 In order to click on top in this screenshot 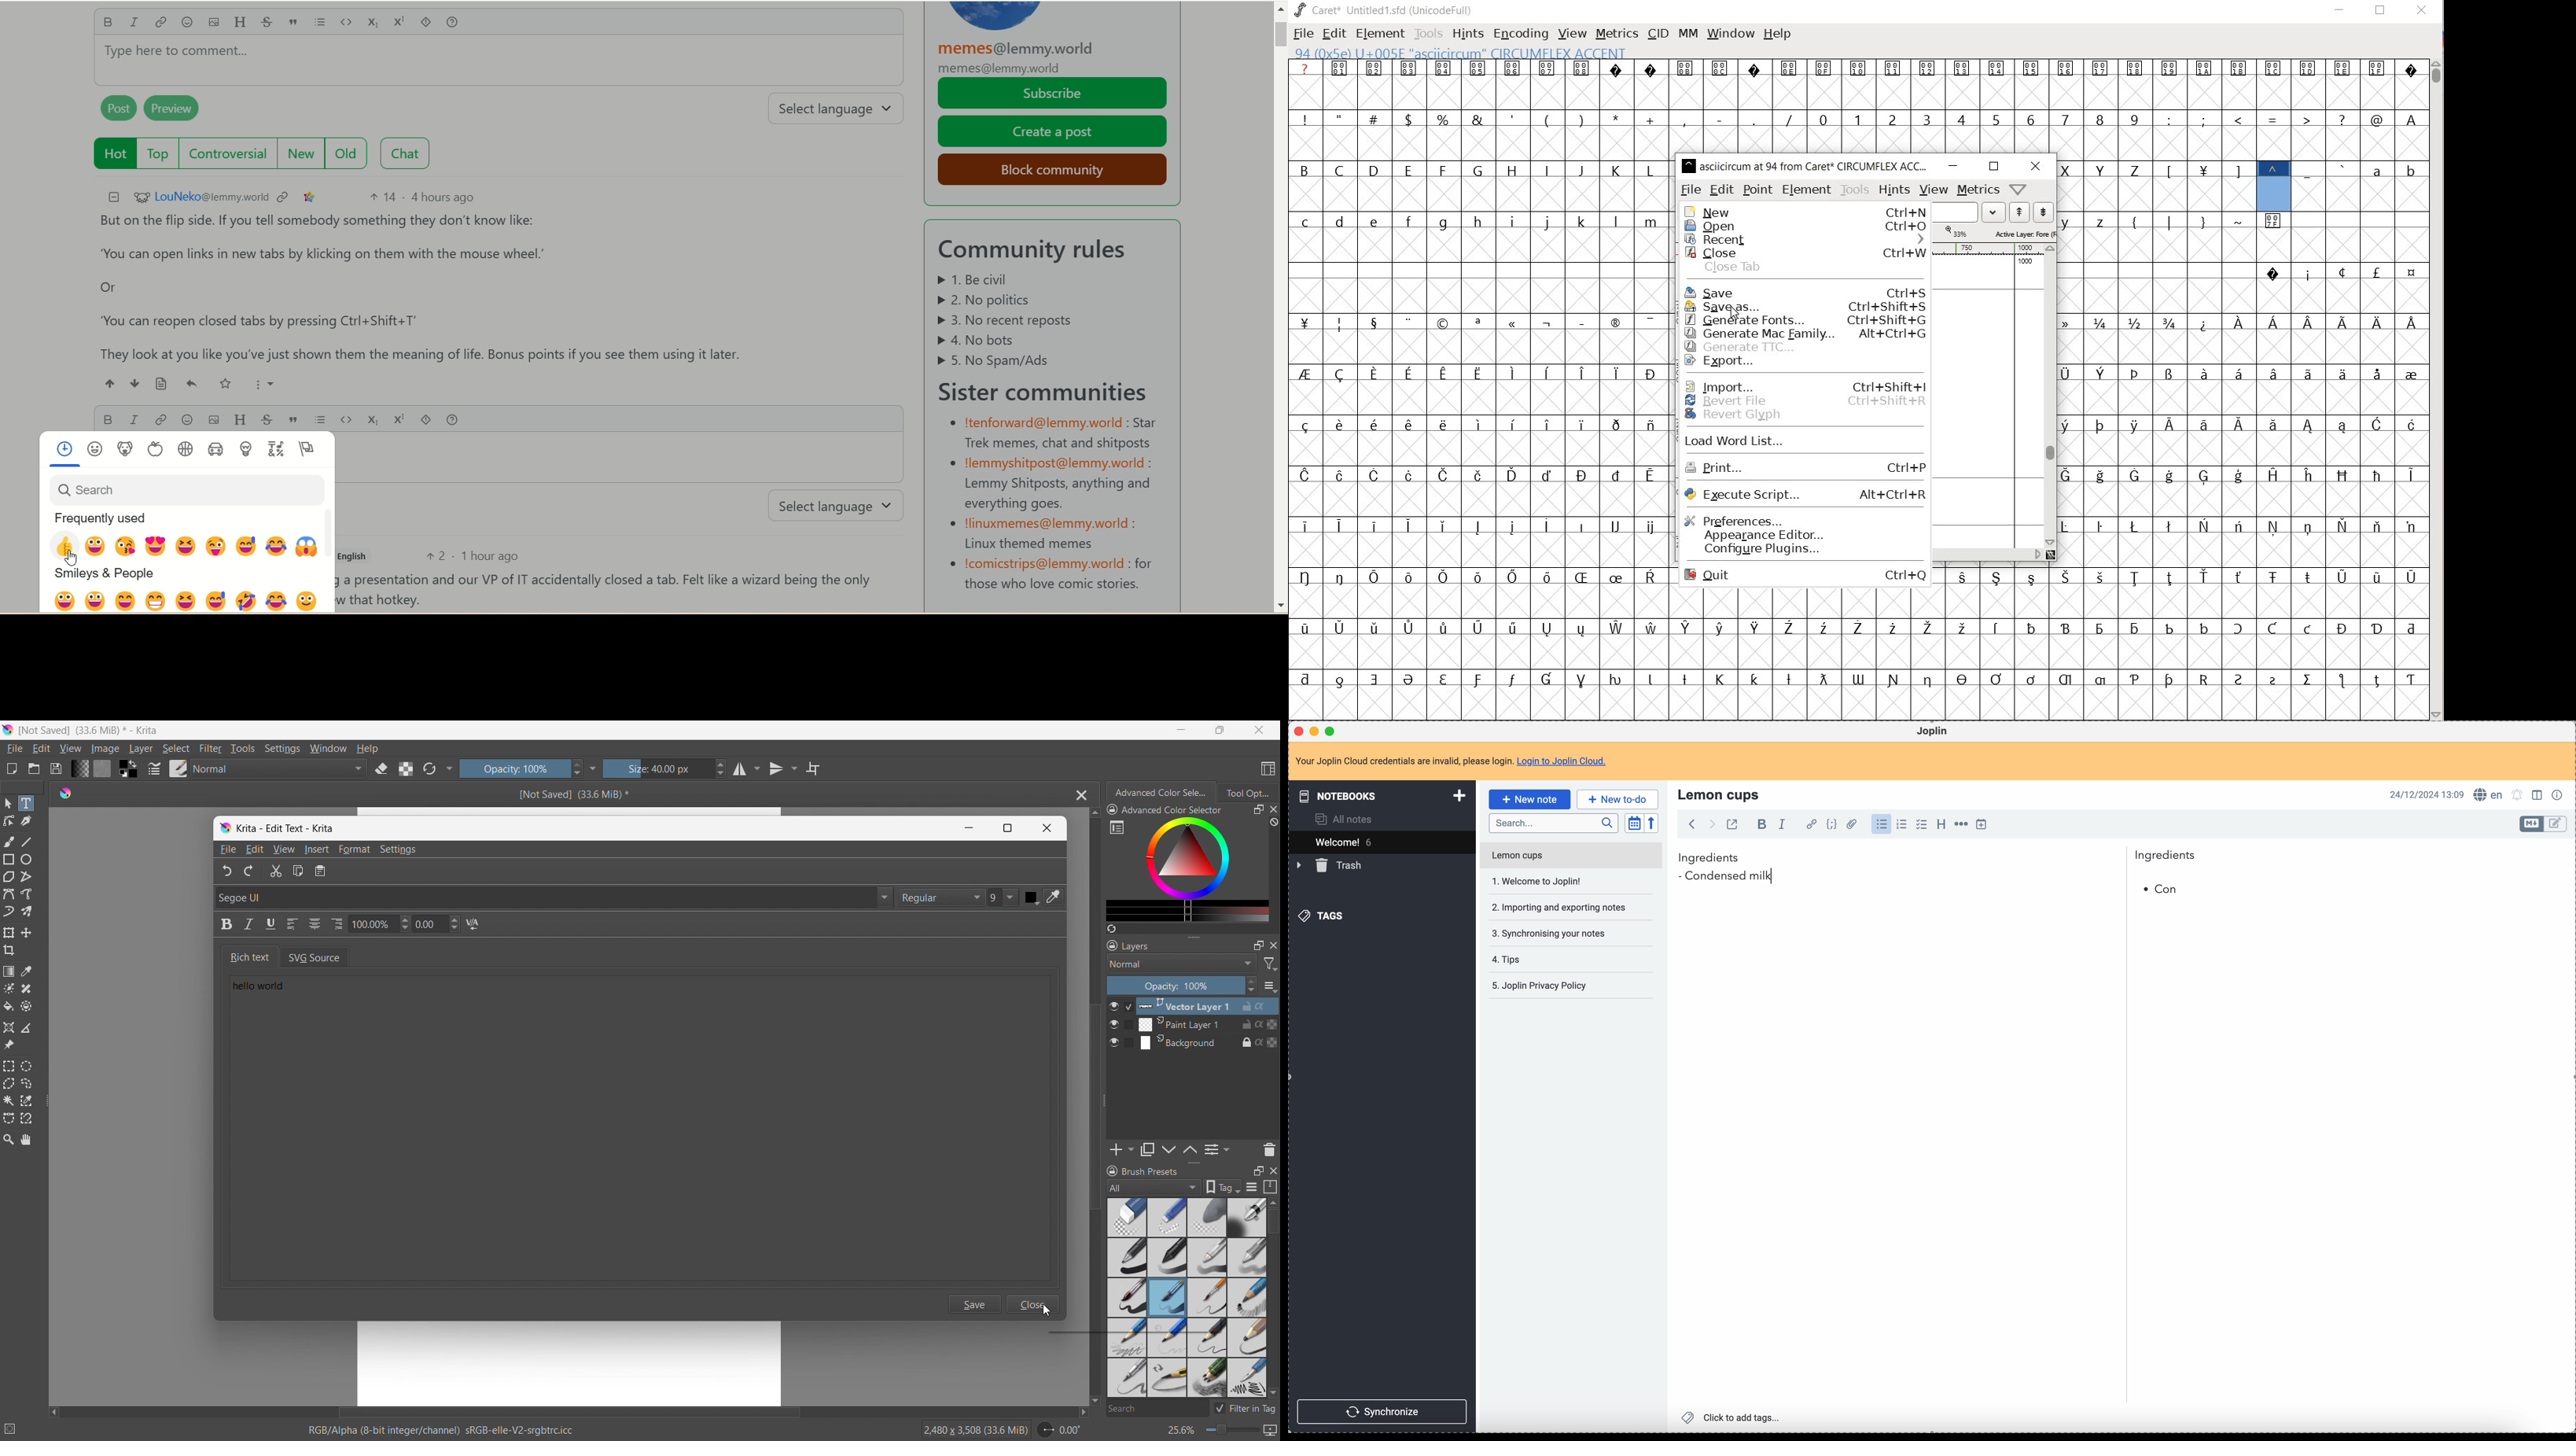, I will do `click(158, 155)`.